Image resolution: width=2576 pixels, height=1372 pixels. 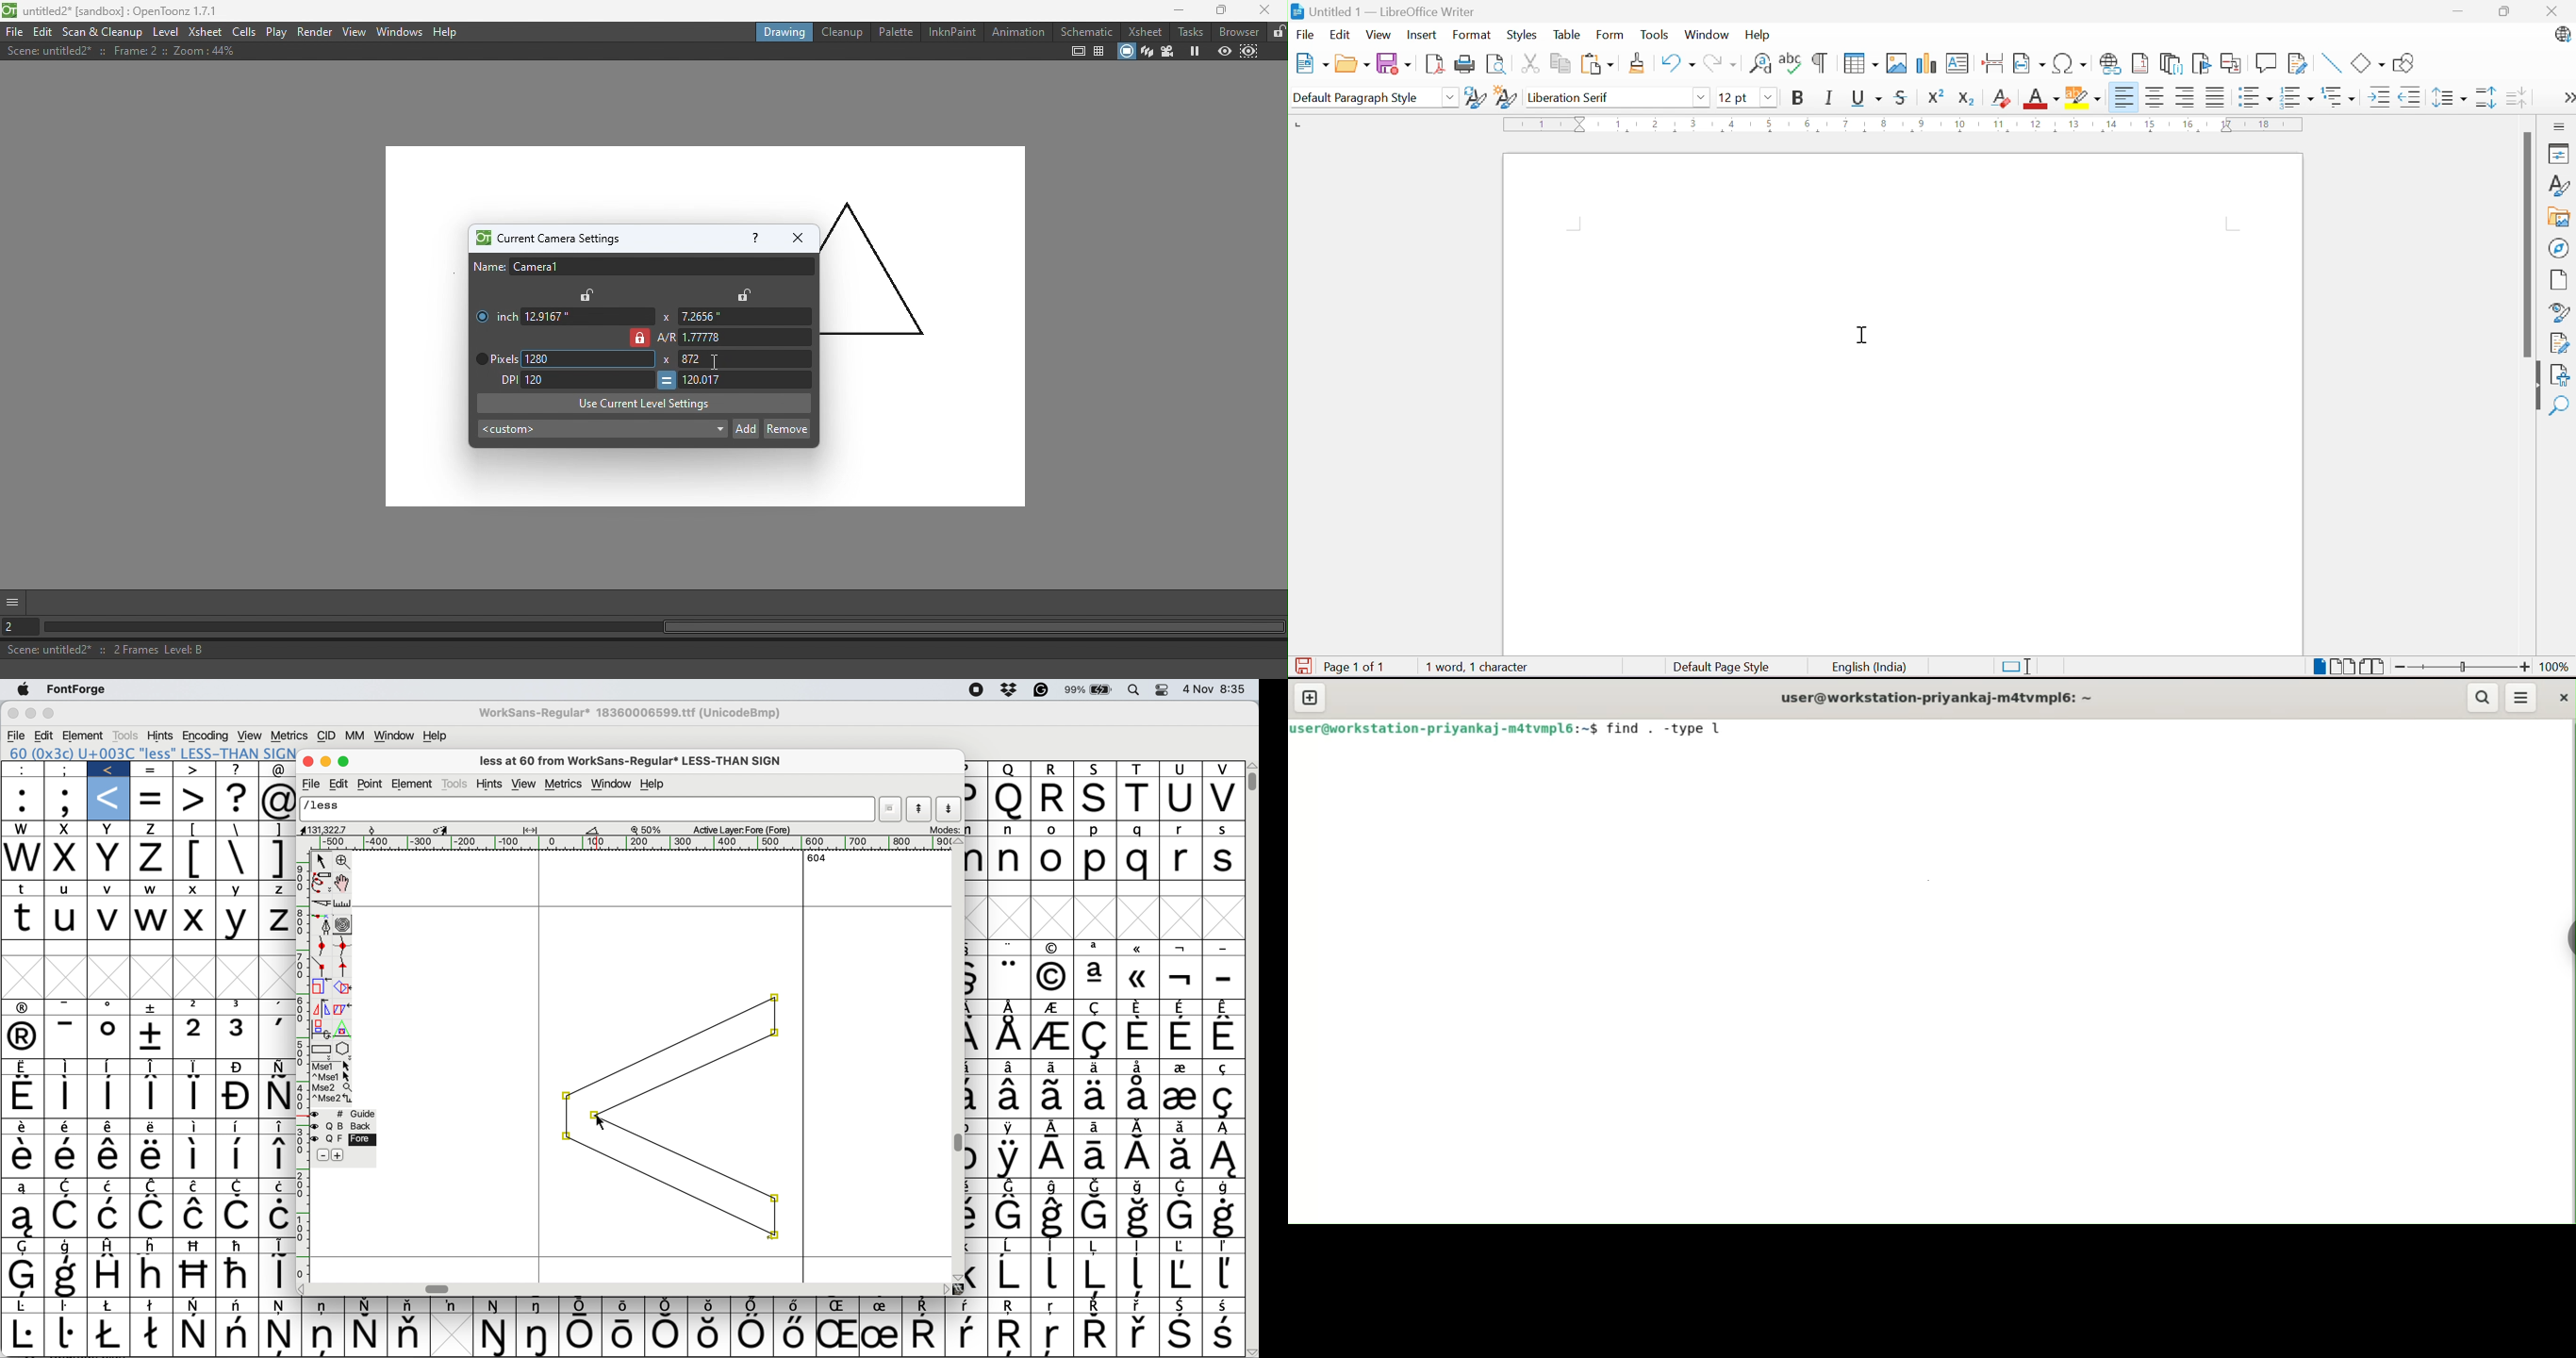 I want to click on Symbol, so click(x=1056, y=1158).